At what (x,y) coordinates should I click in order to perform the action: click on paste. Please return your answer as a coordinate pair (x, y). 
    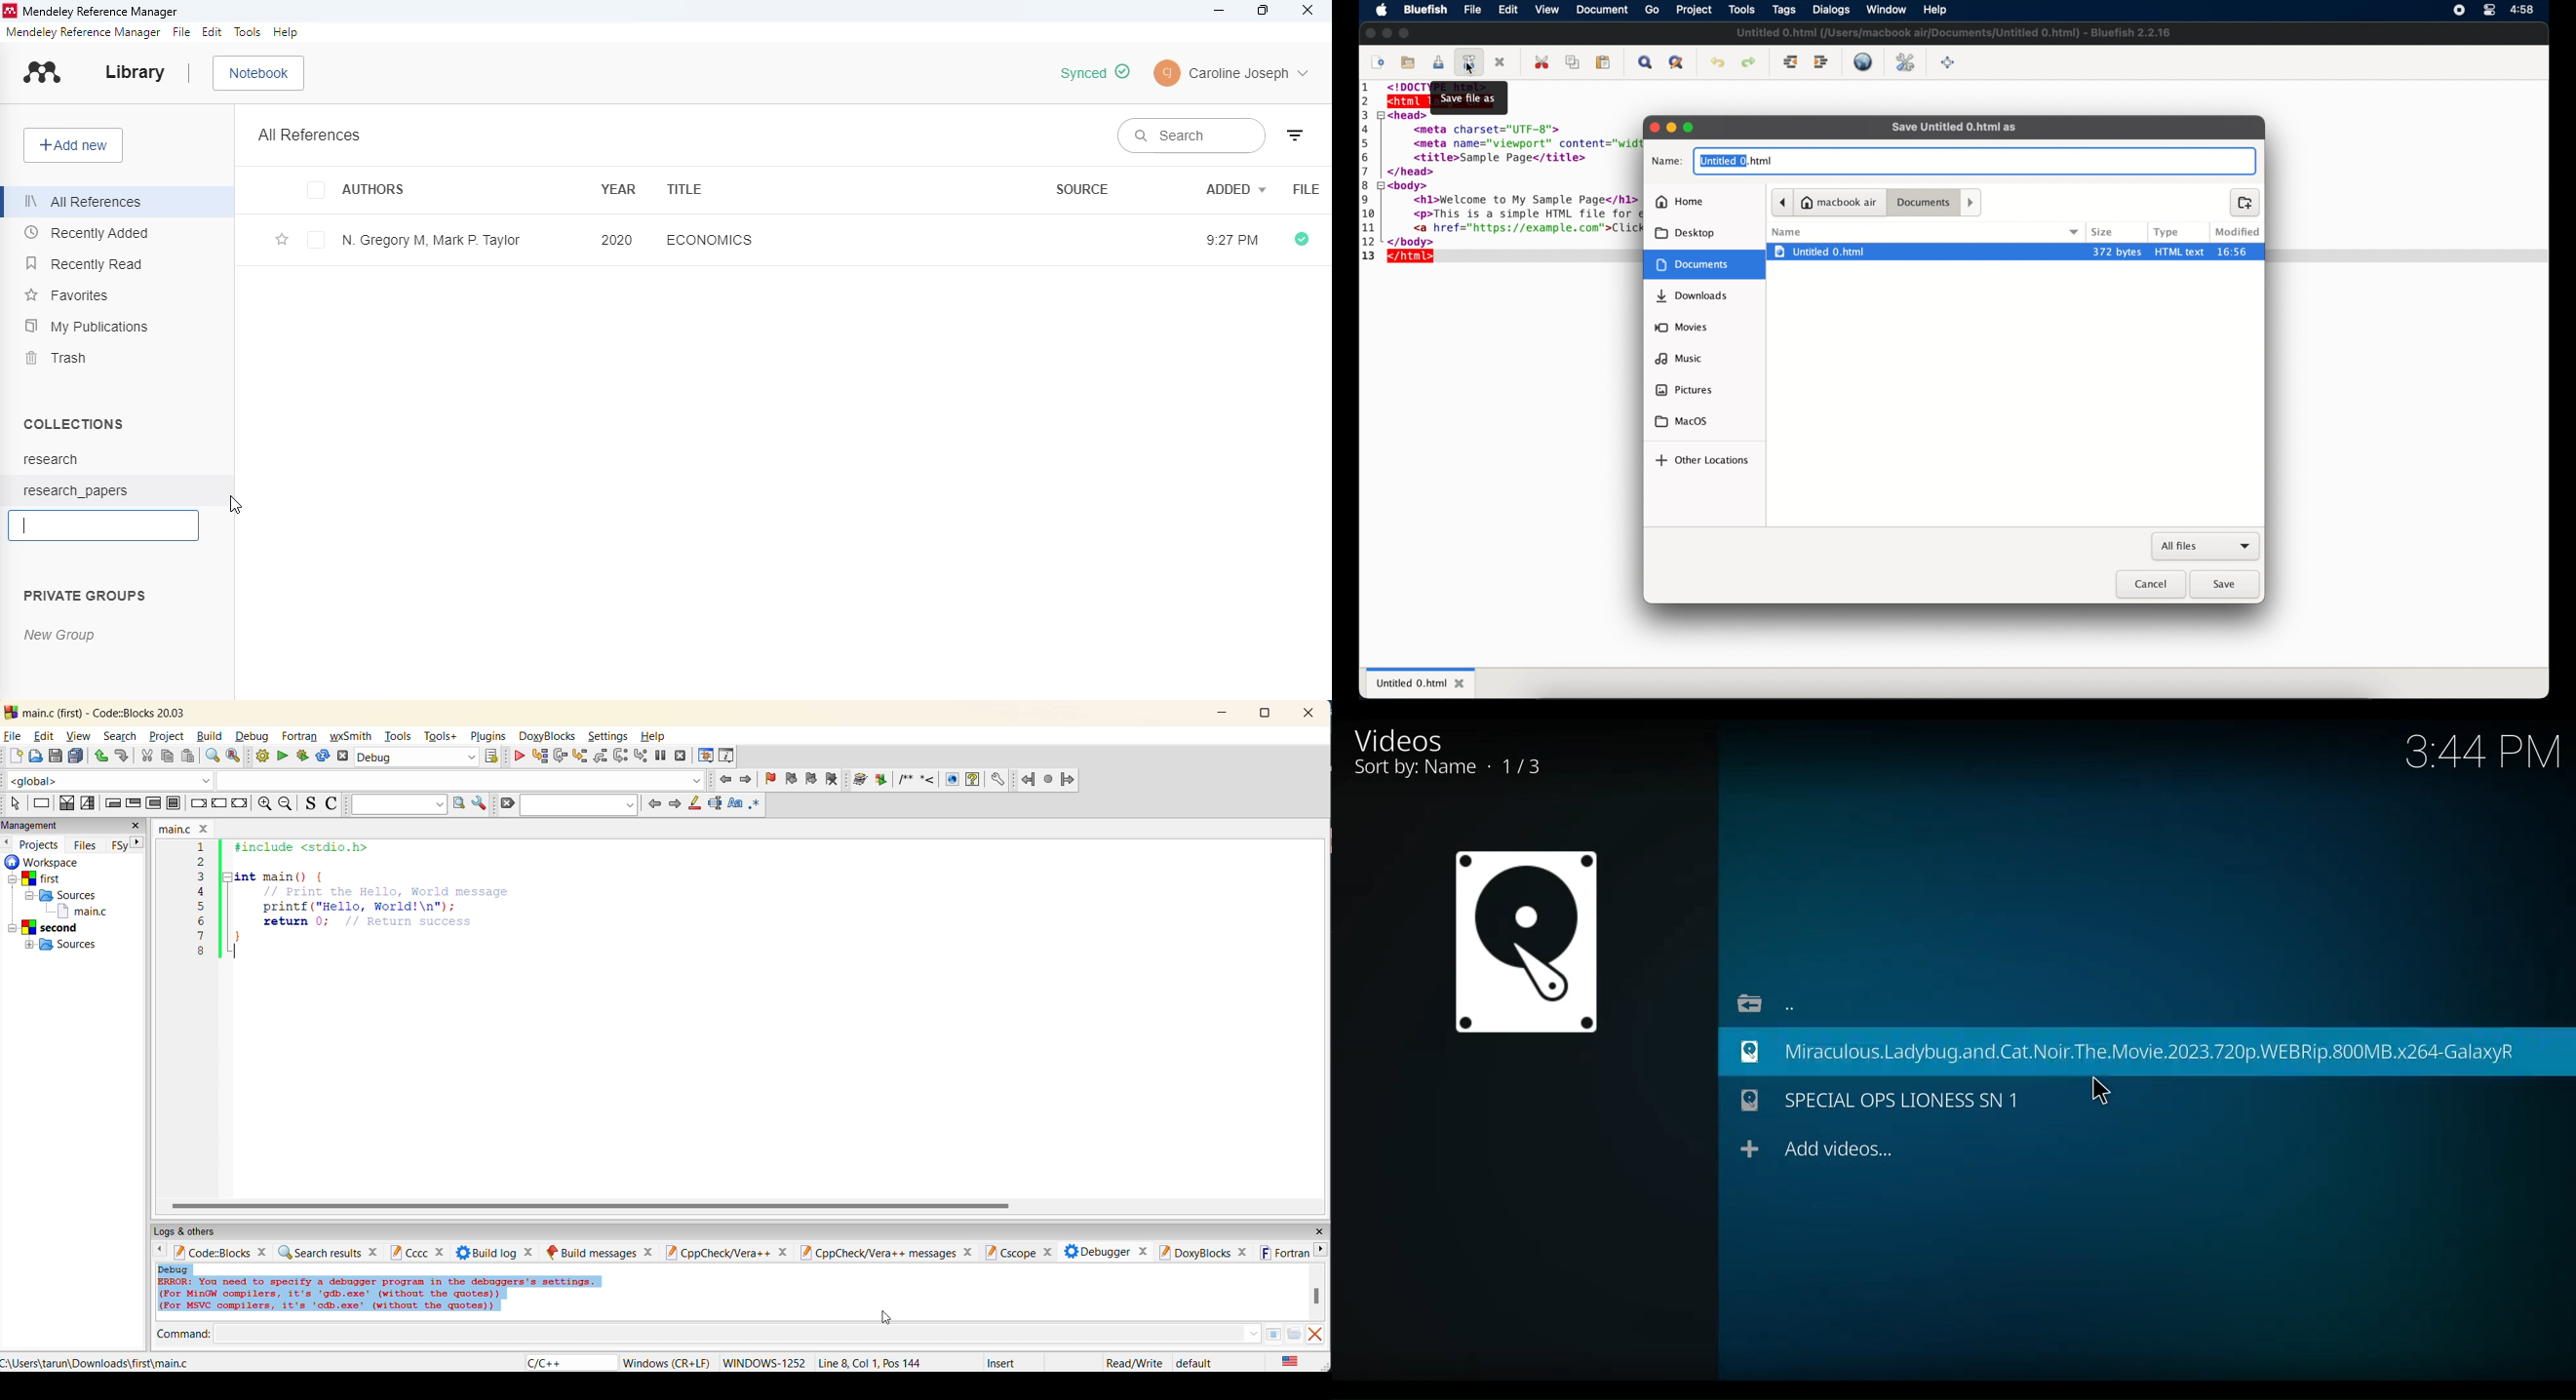
    Looking at the image, I should click on (1603, 62).